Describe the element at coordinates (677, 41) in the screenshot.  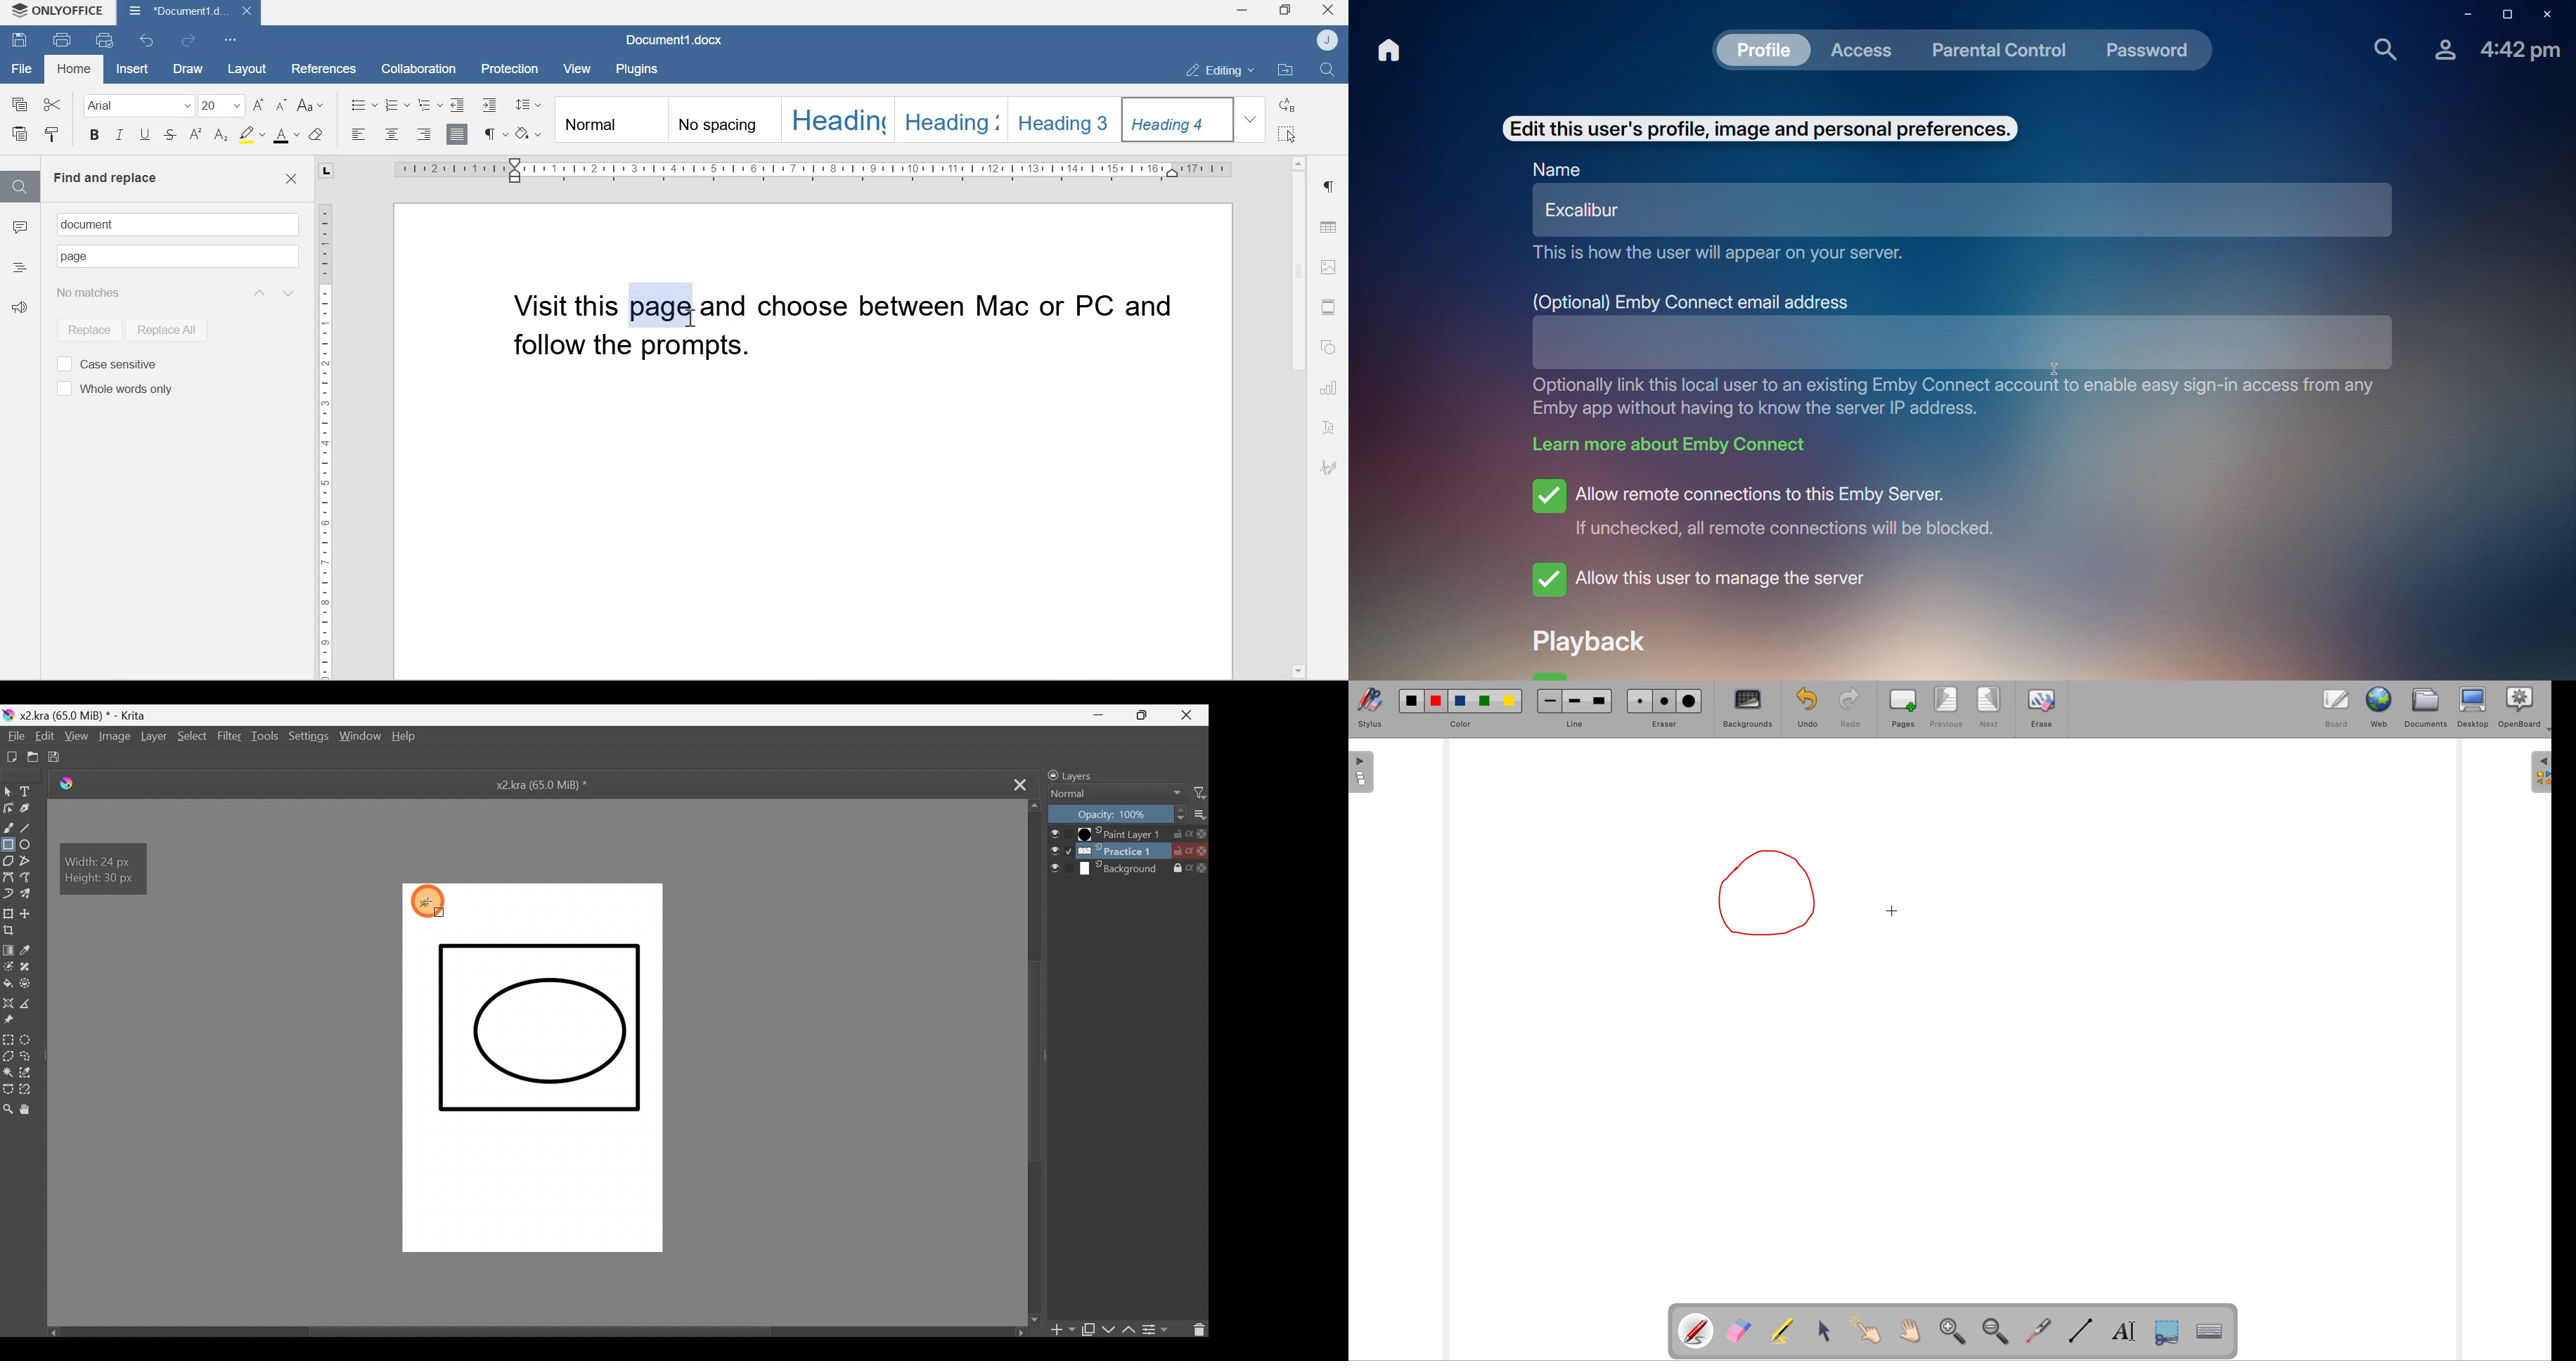
I see `Document1.docx` at that location.